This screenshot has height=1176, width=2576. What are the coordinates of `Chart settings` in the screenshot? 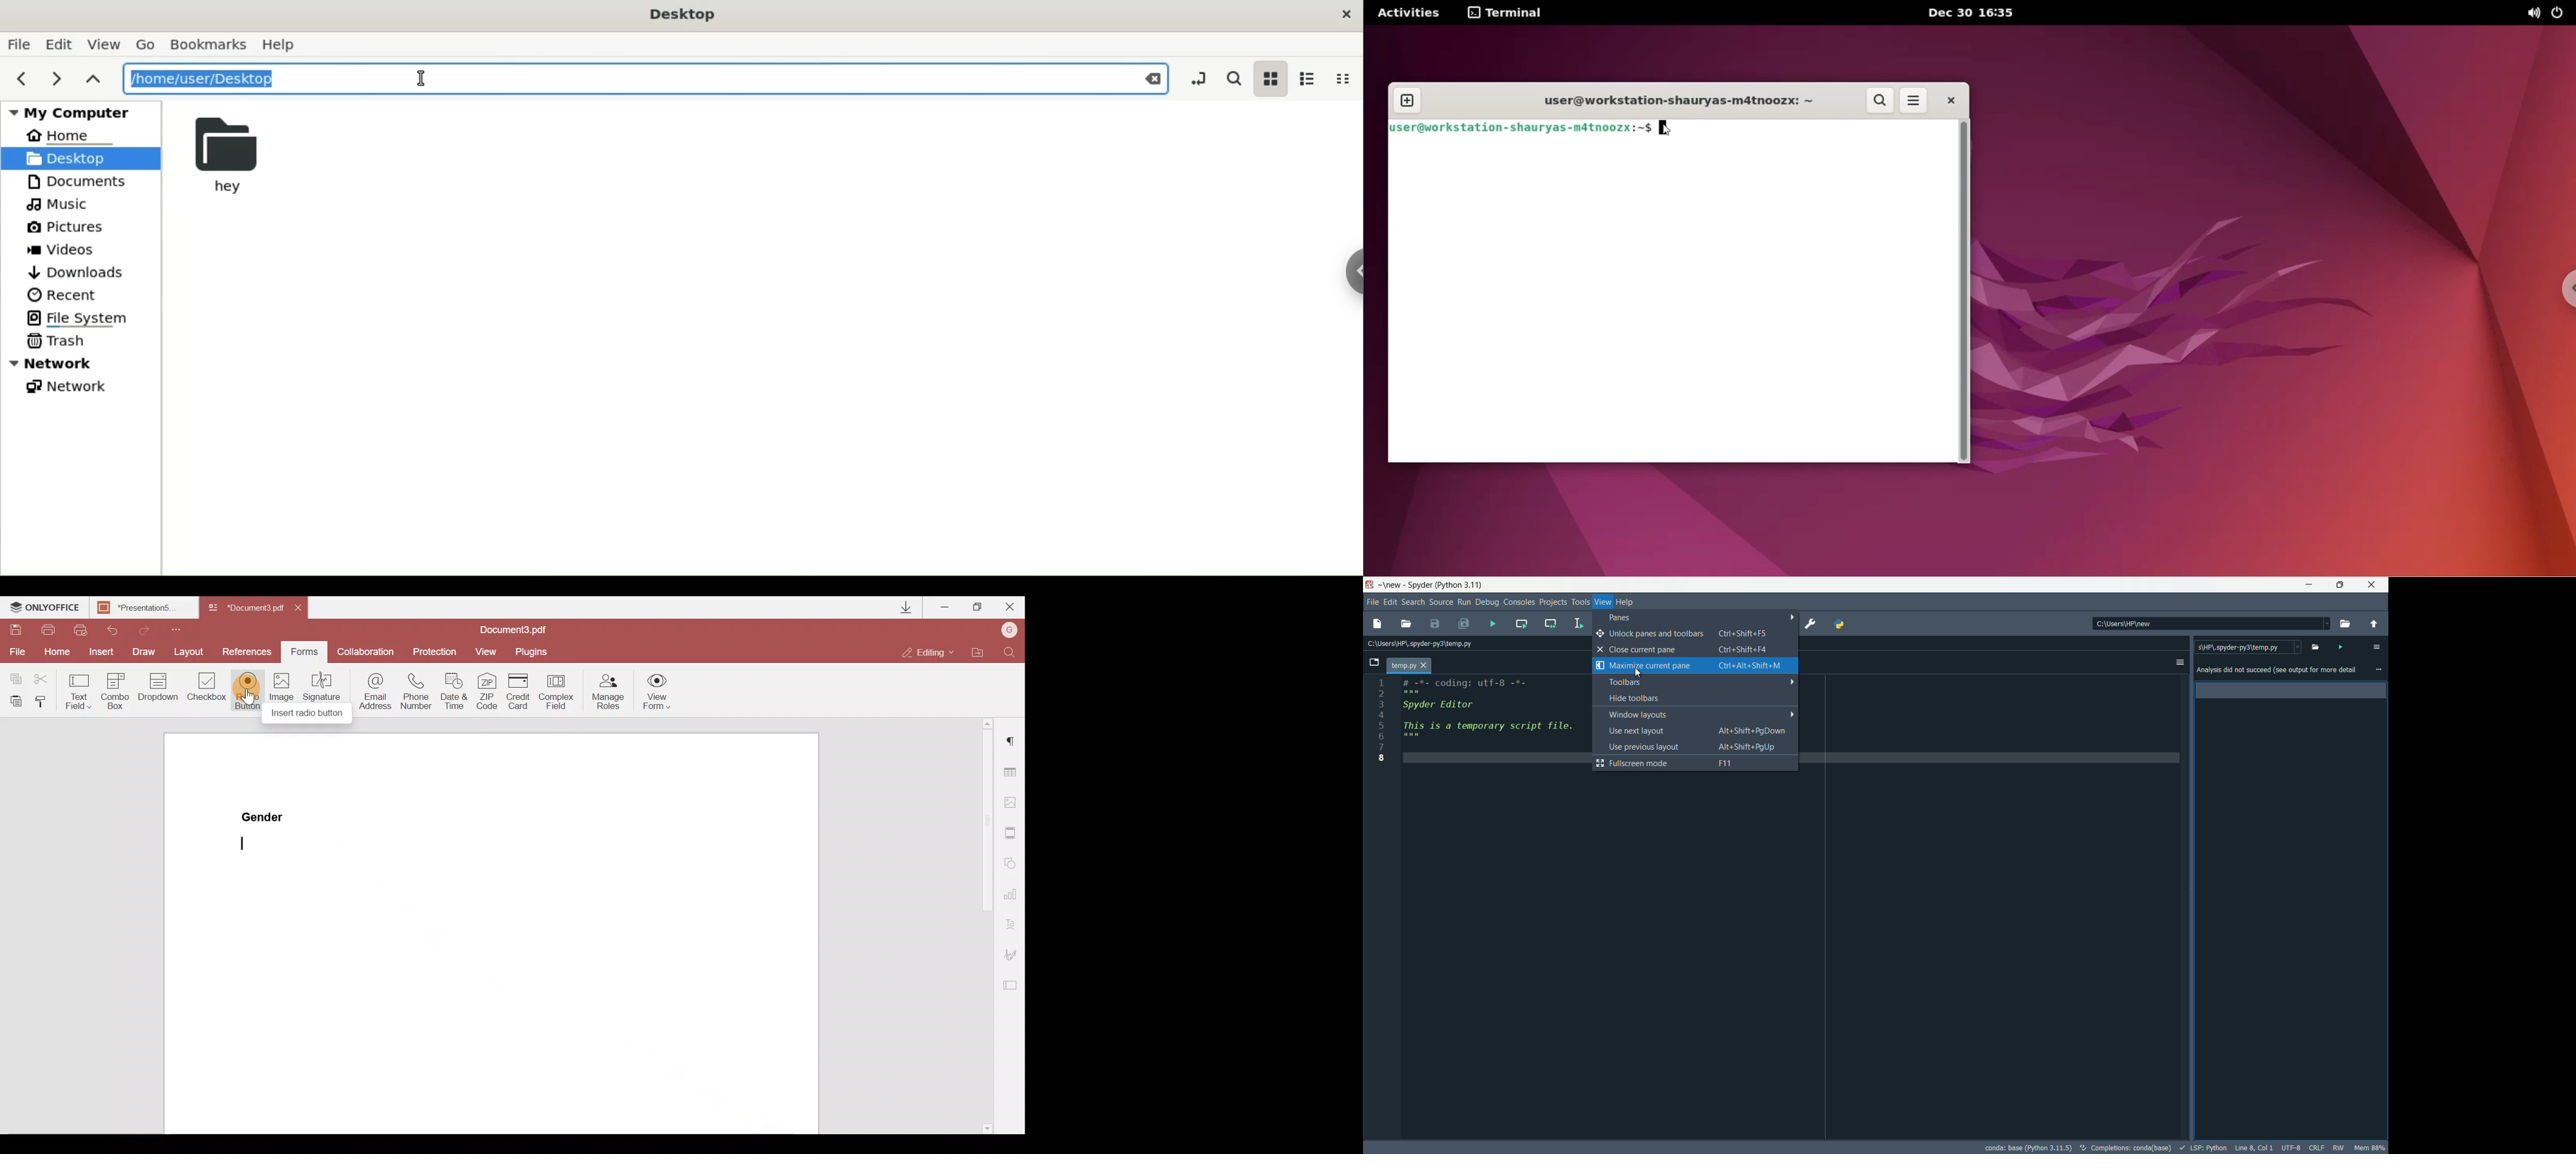 It's located at (1012, 898).